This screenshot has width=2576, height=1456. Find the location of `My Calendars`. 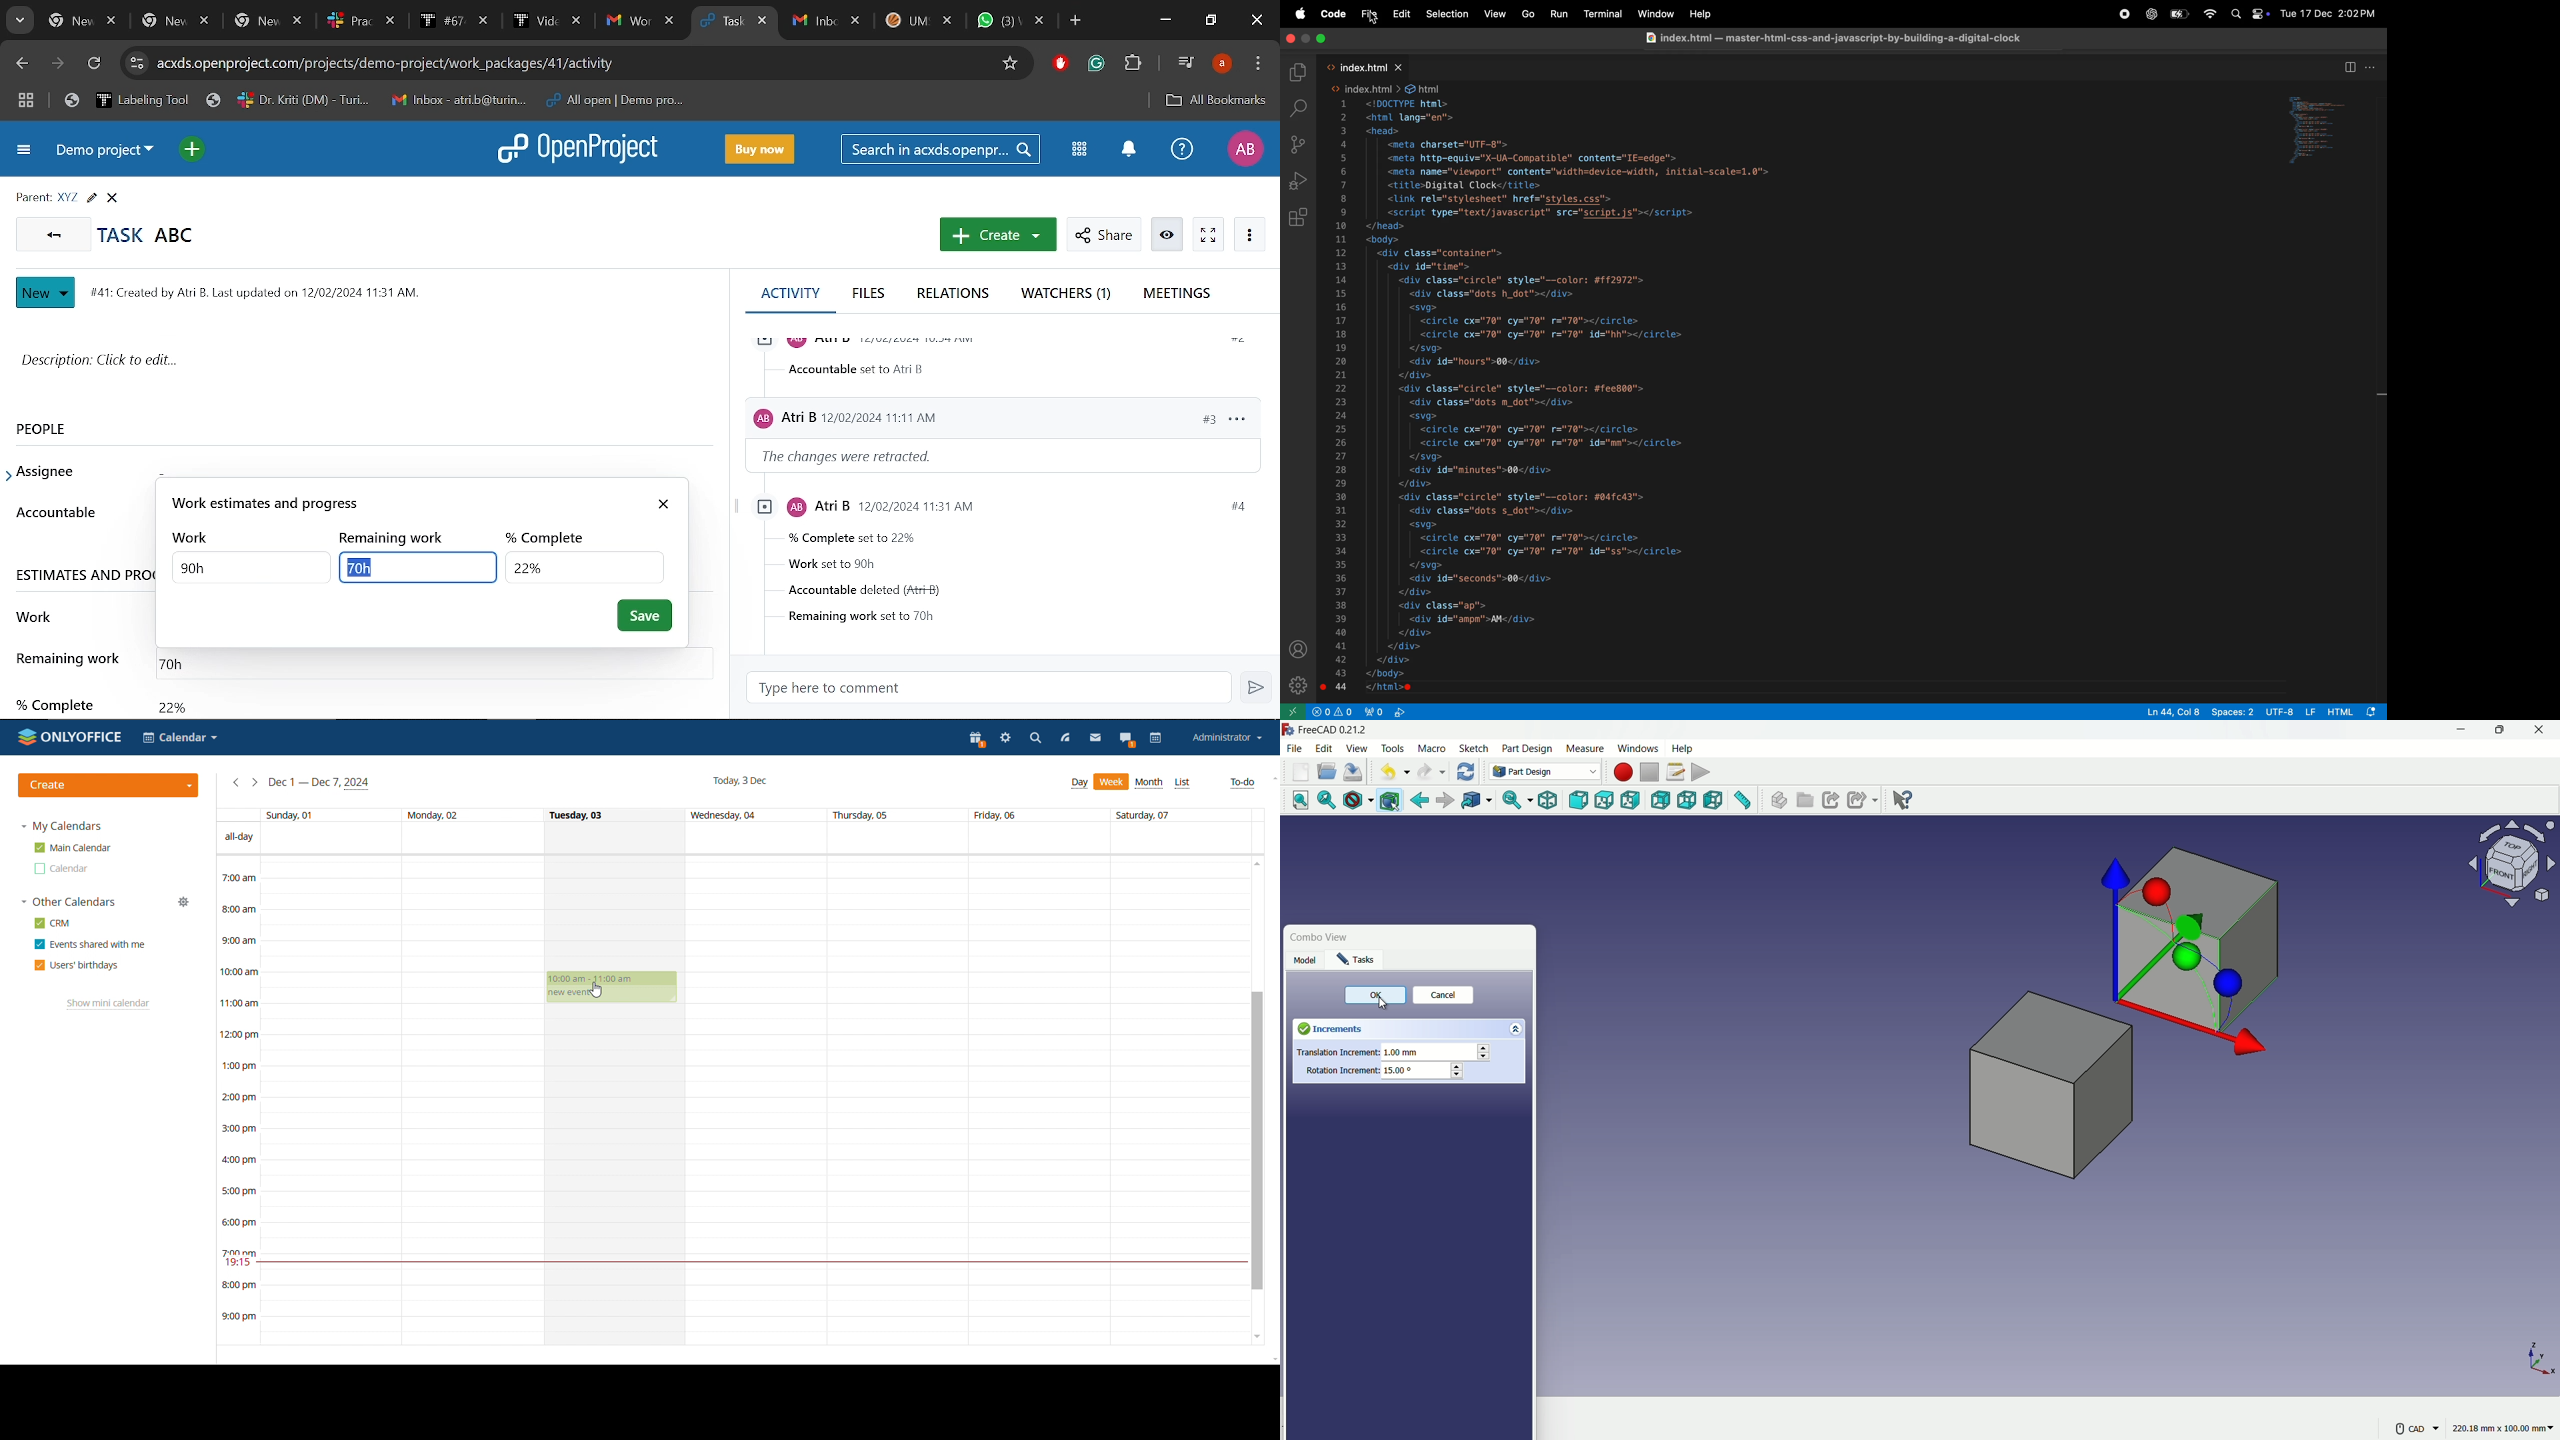

My Calendars is located at coordinates (63, 827).